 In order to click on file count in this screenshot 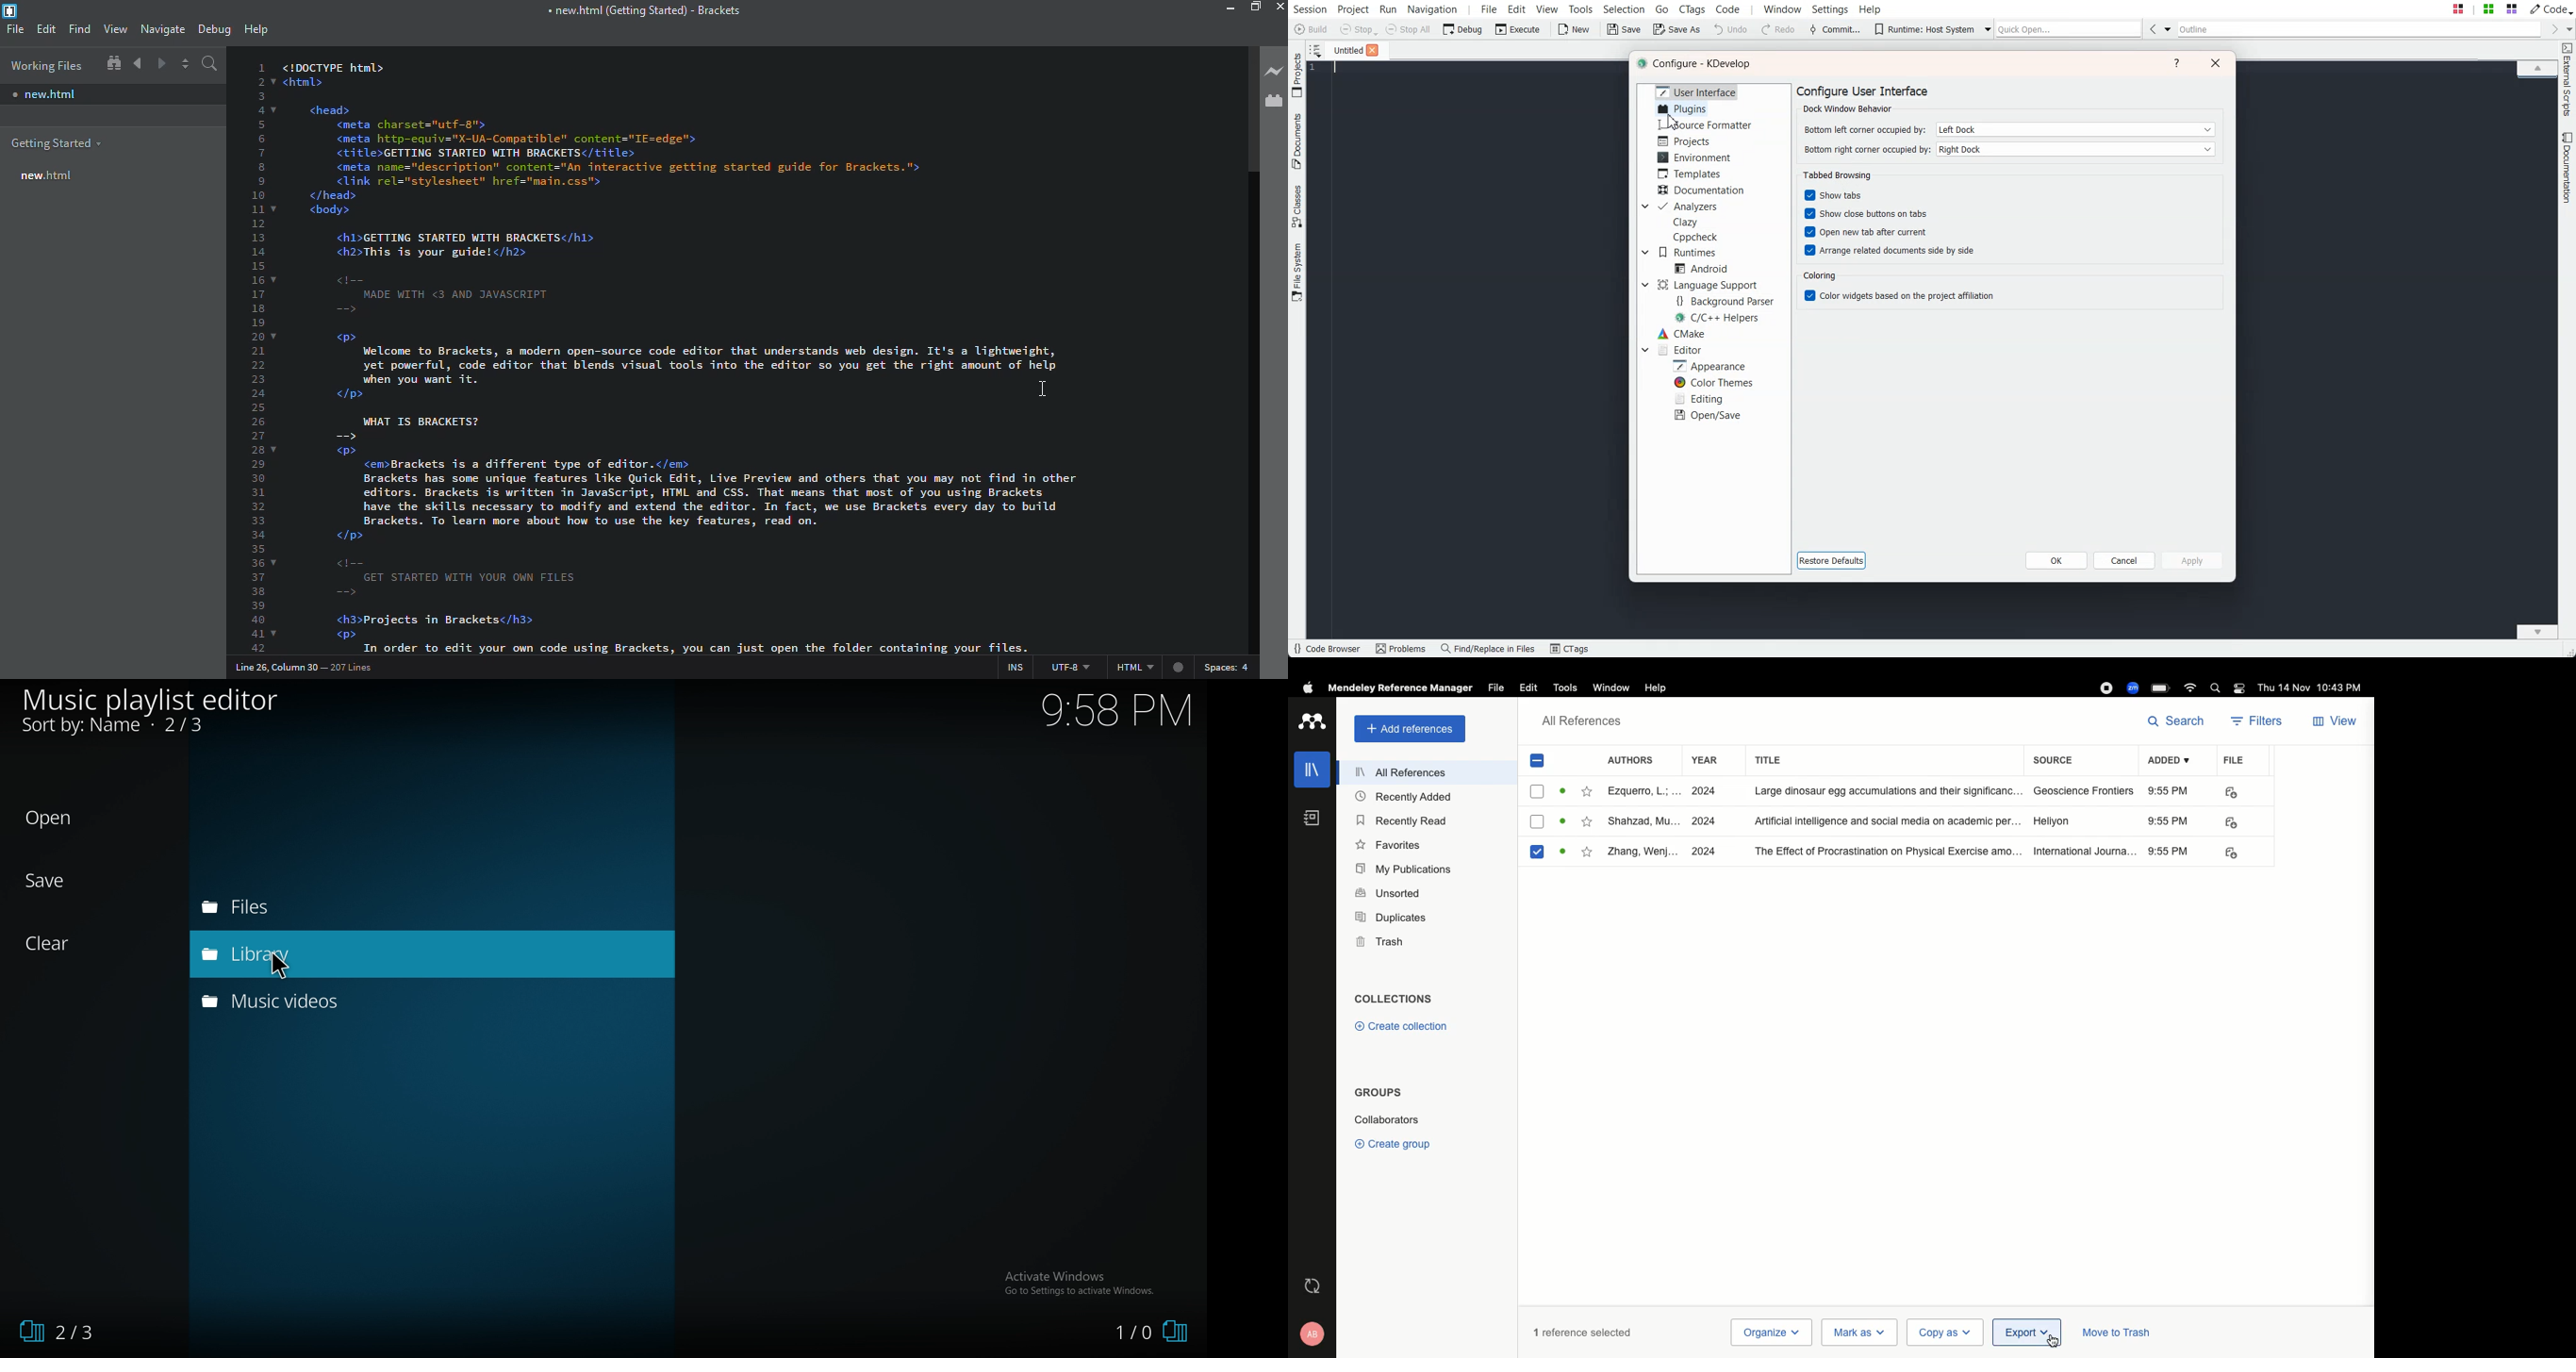, I will do `click(85, 1334)`.